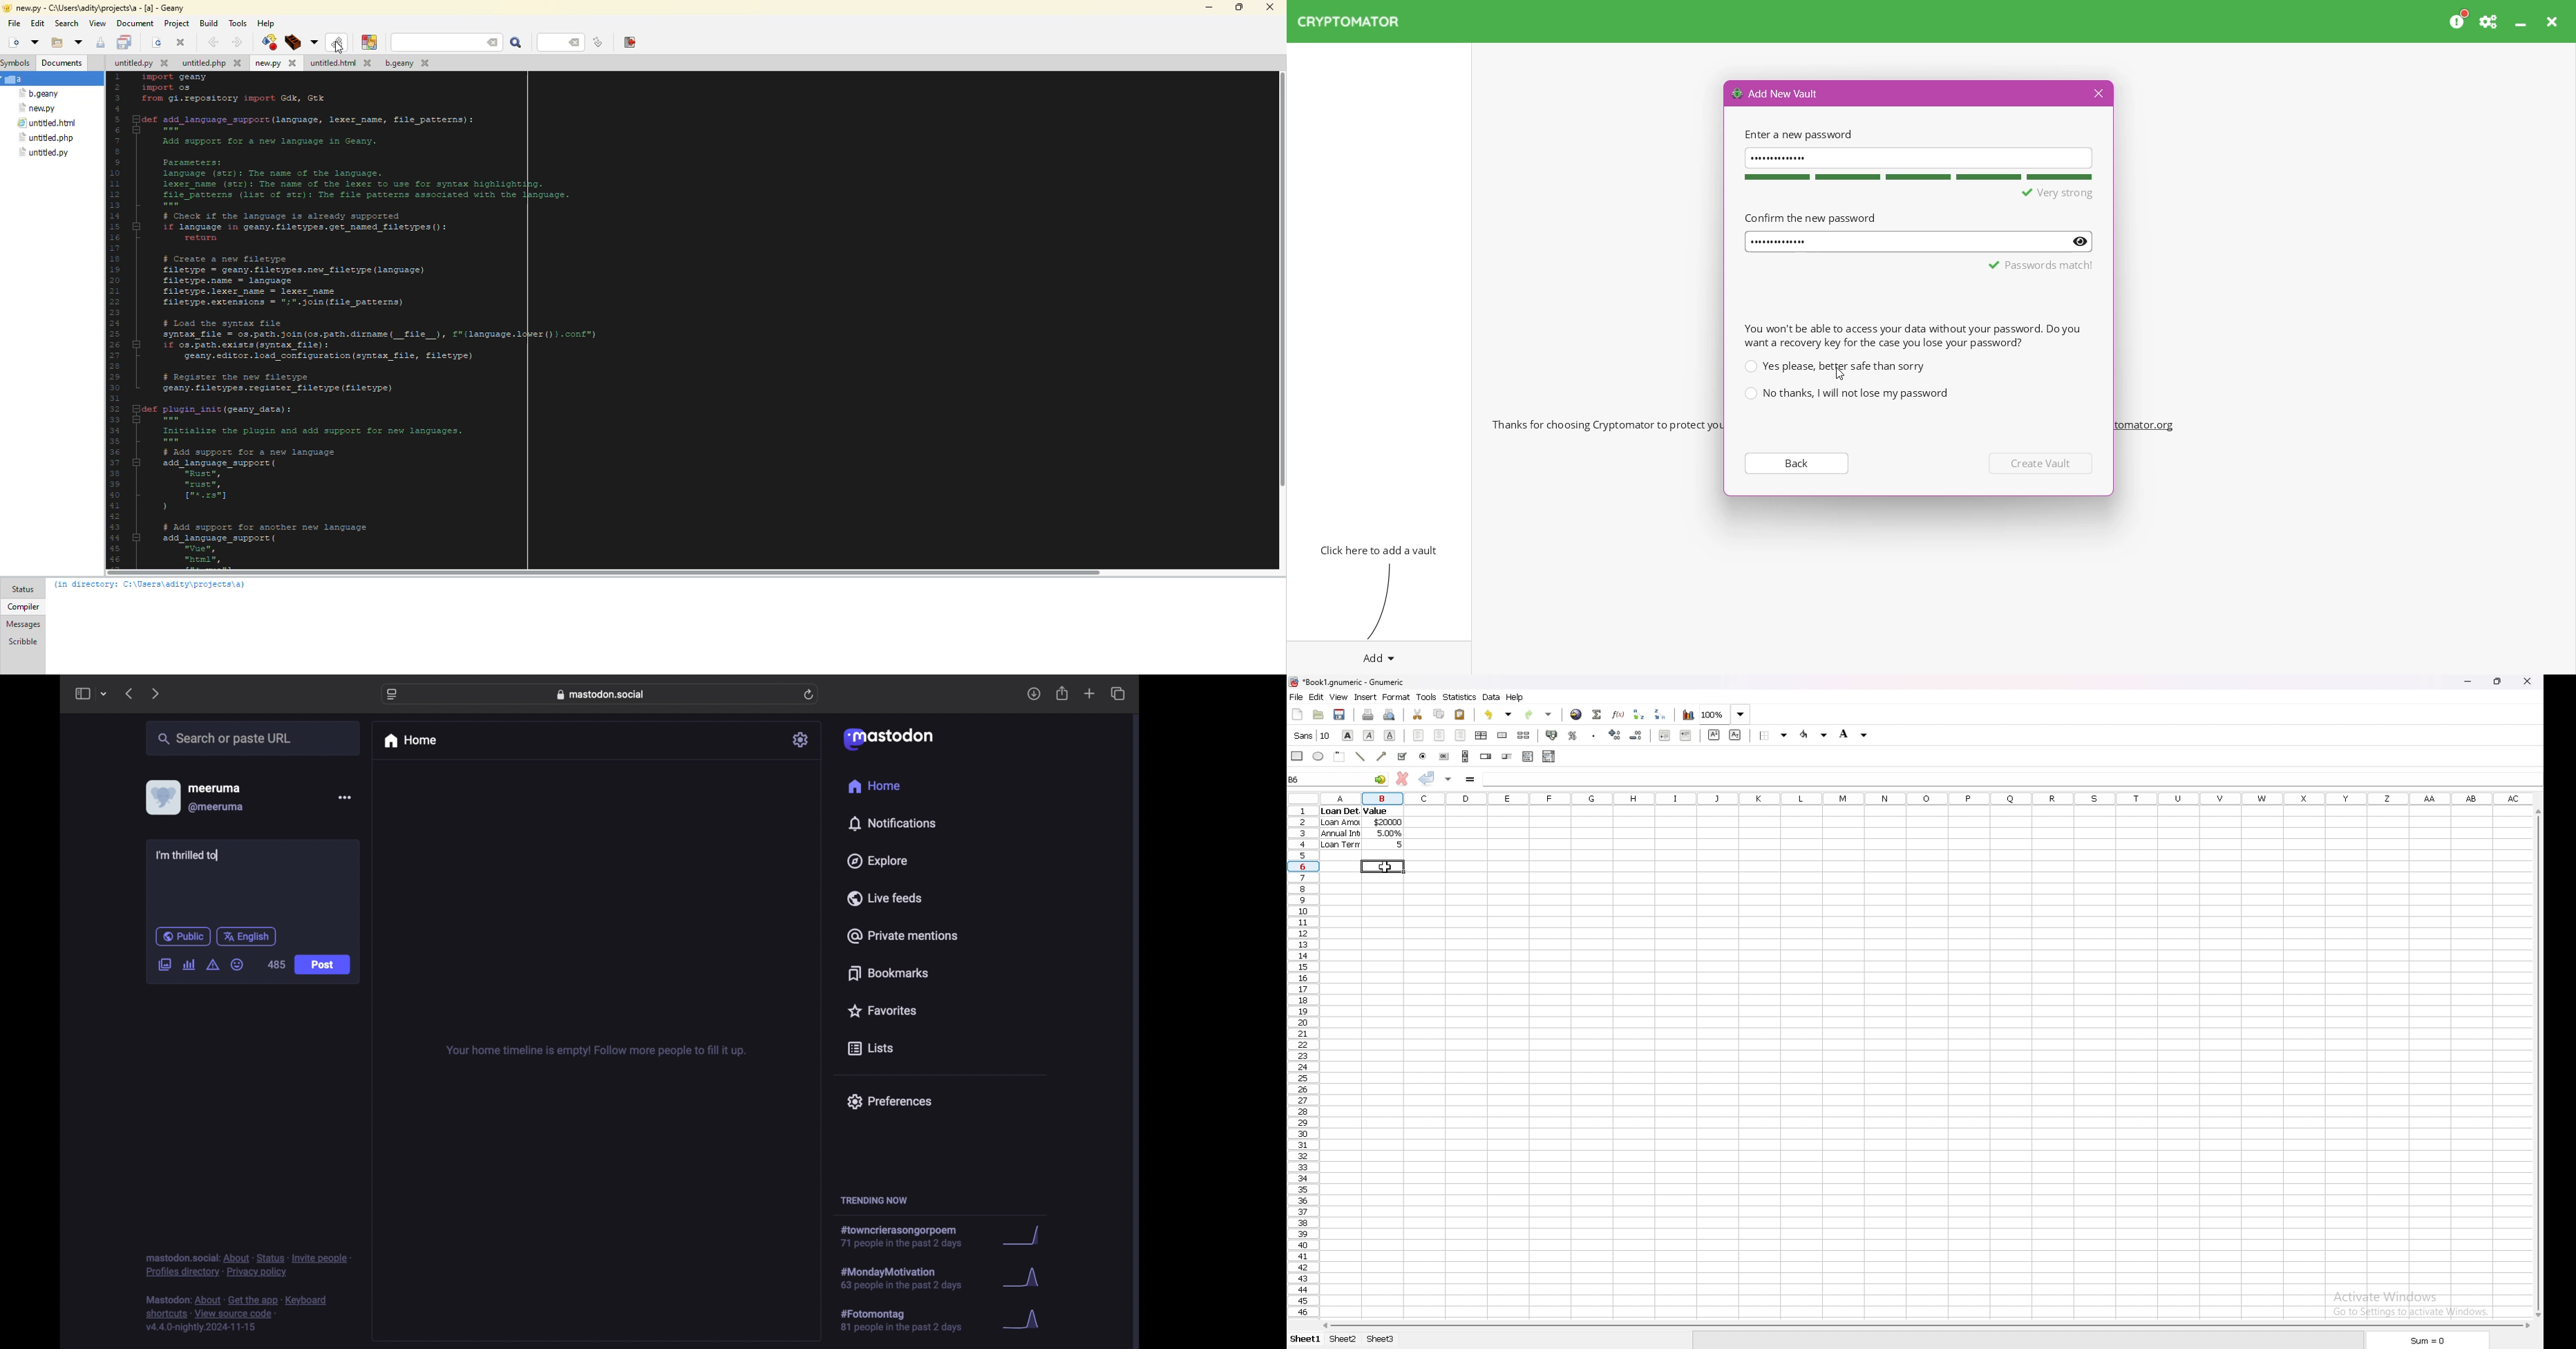 The height and width of the screenshot is (1372, 2576). Describe the element at coordinates (1443, 756) in the screenshot. I see `button` at that location.